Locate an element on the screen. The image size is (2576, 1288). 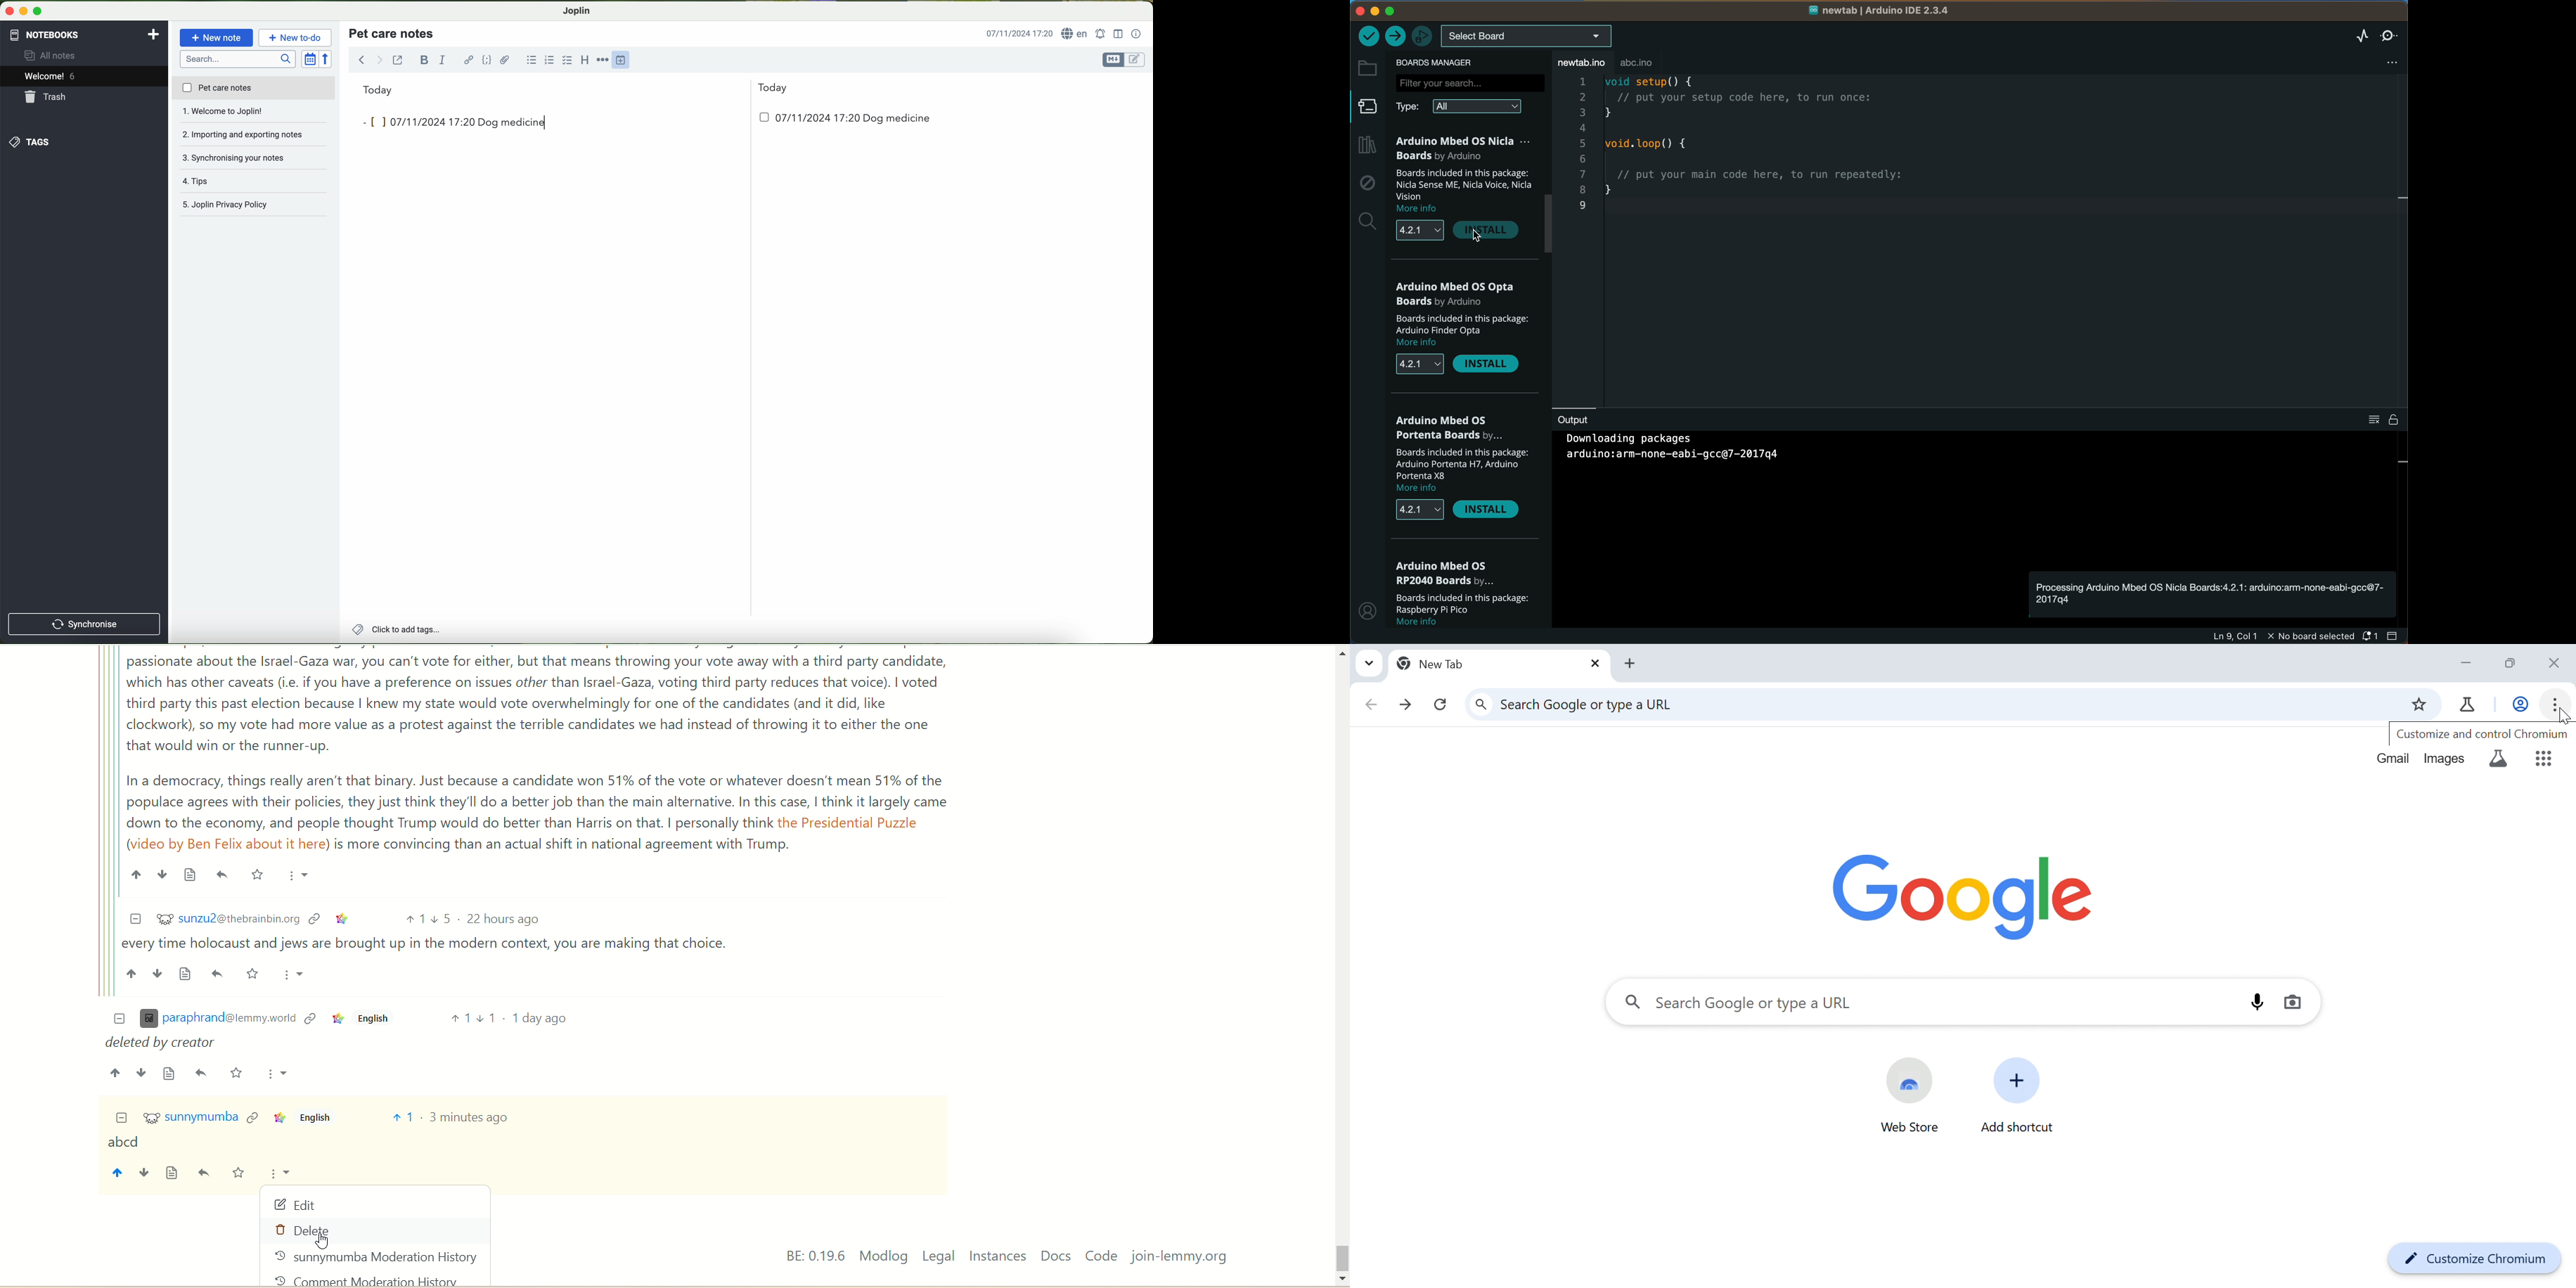
screen buttons is located at coordinates (22, 11).